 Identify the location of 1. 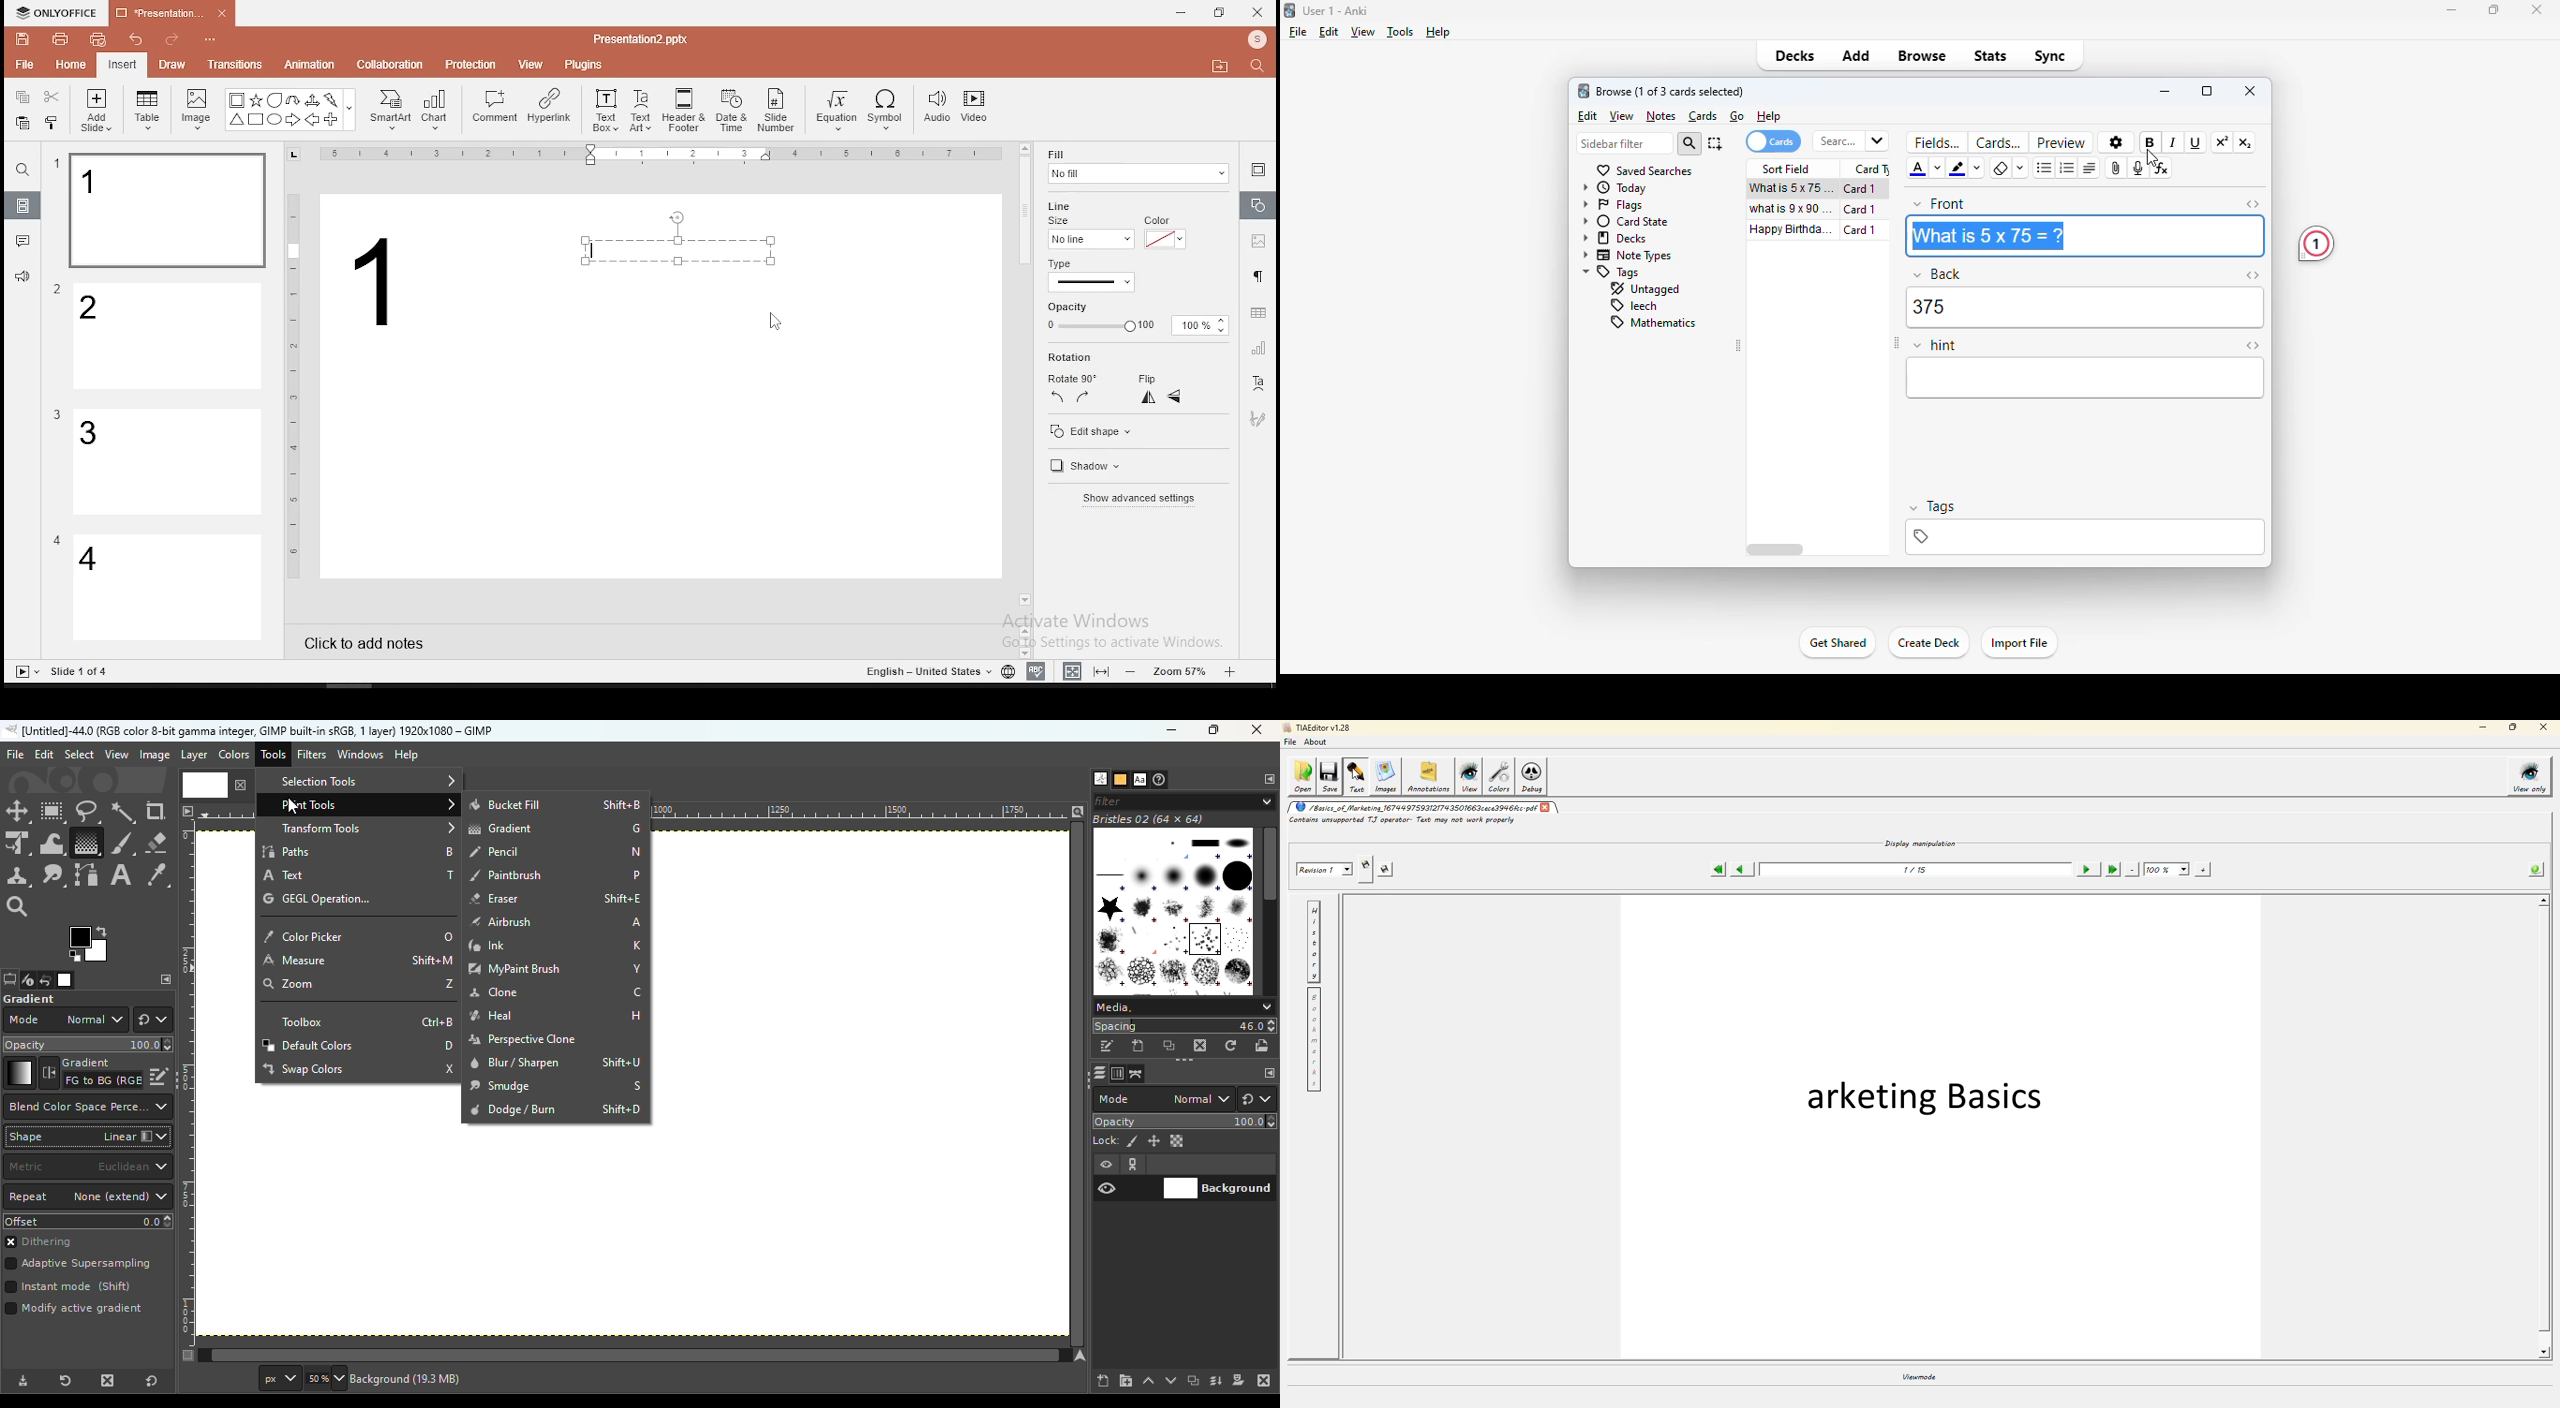
(2316, 245).